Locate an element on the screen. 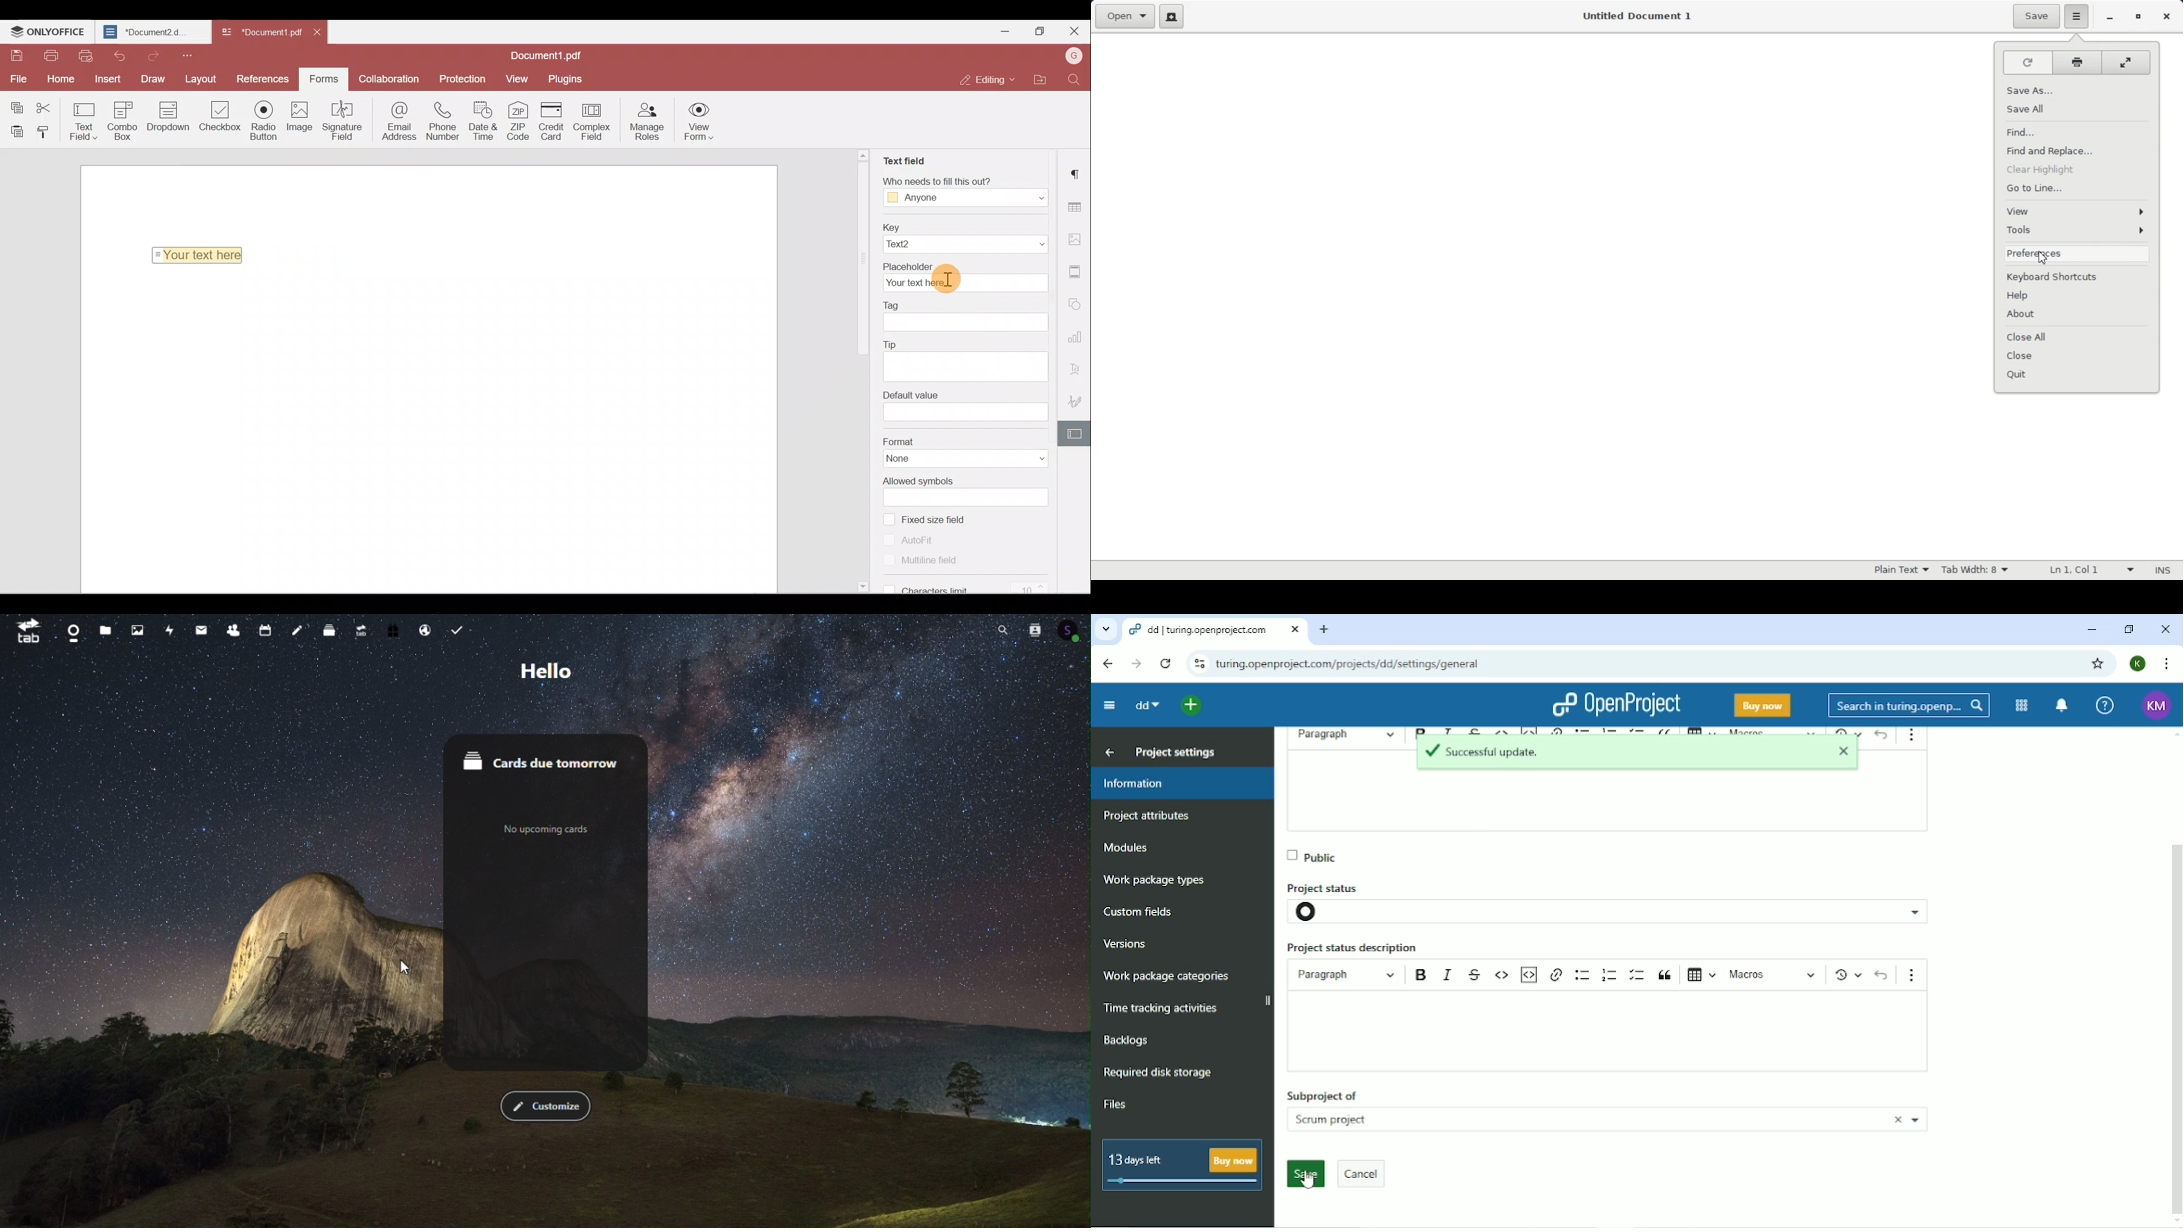 The height and width of the screenshot is (1232, 2184). Account icon is located at coordinates (1071, 630).